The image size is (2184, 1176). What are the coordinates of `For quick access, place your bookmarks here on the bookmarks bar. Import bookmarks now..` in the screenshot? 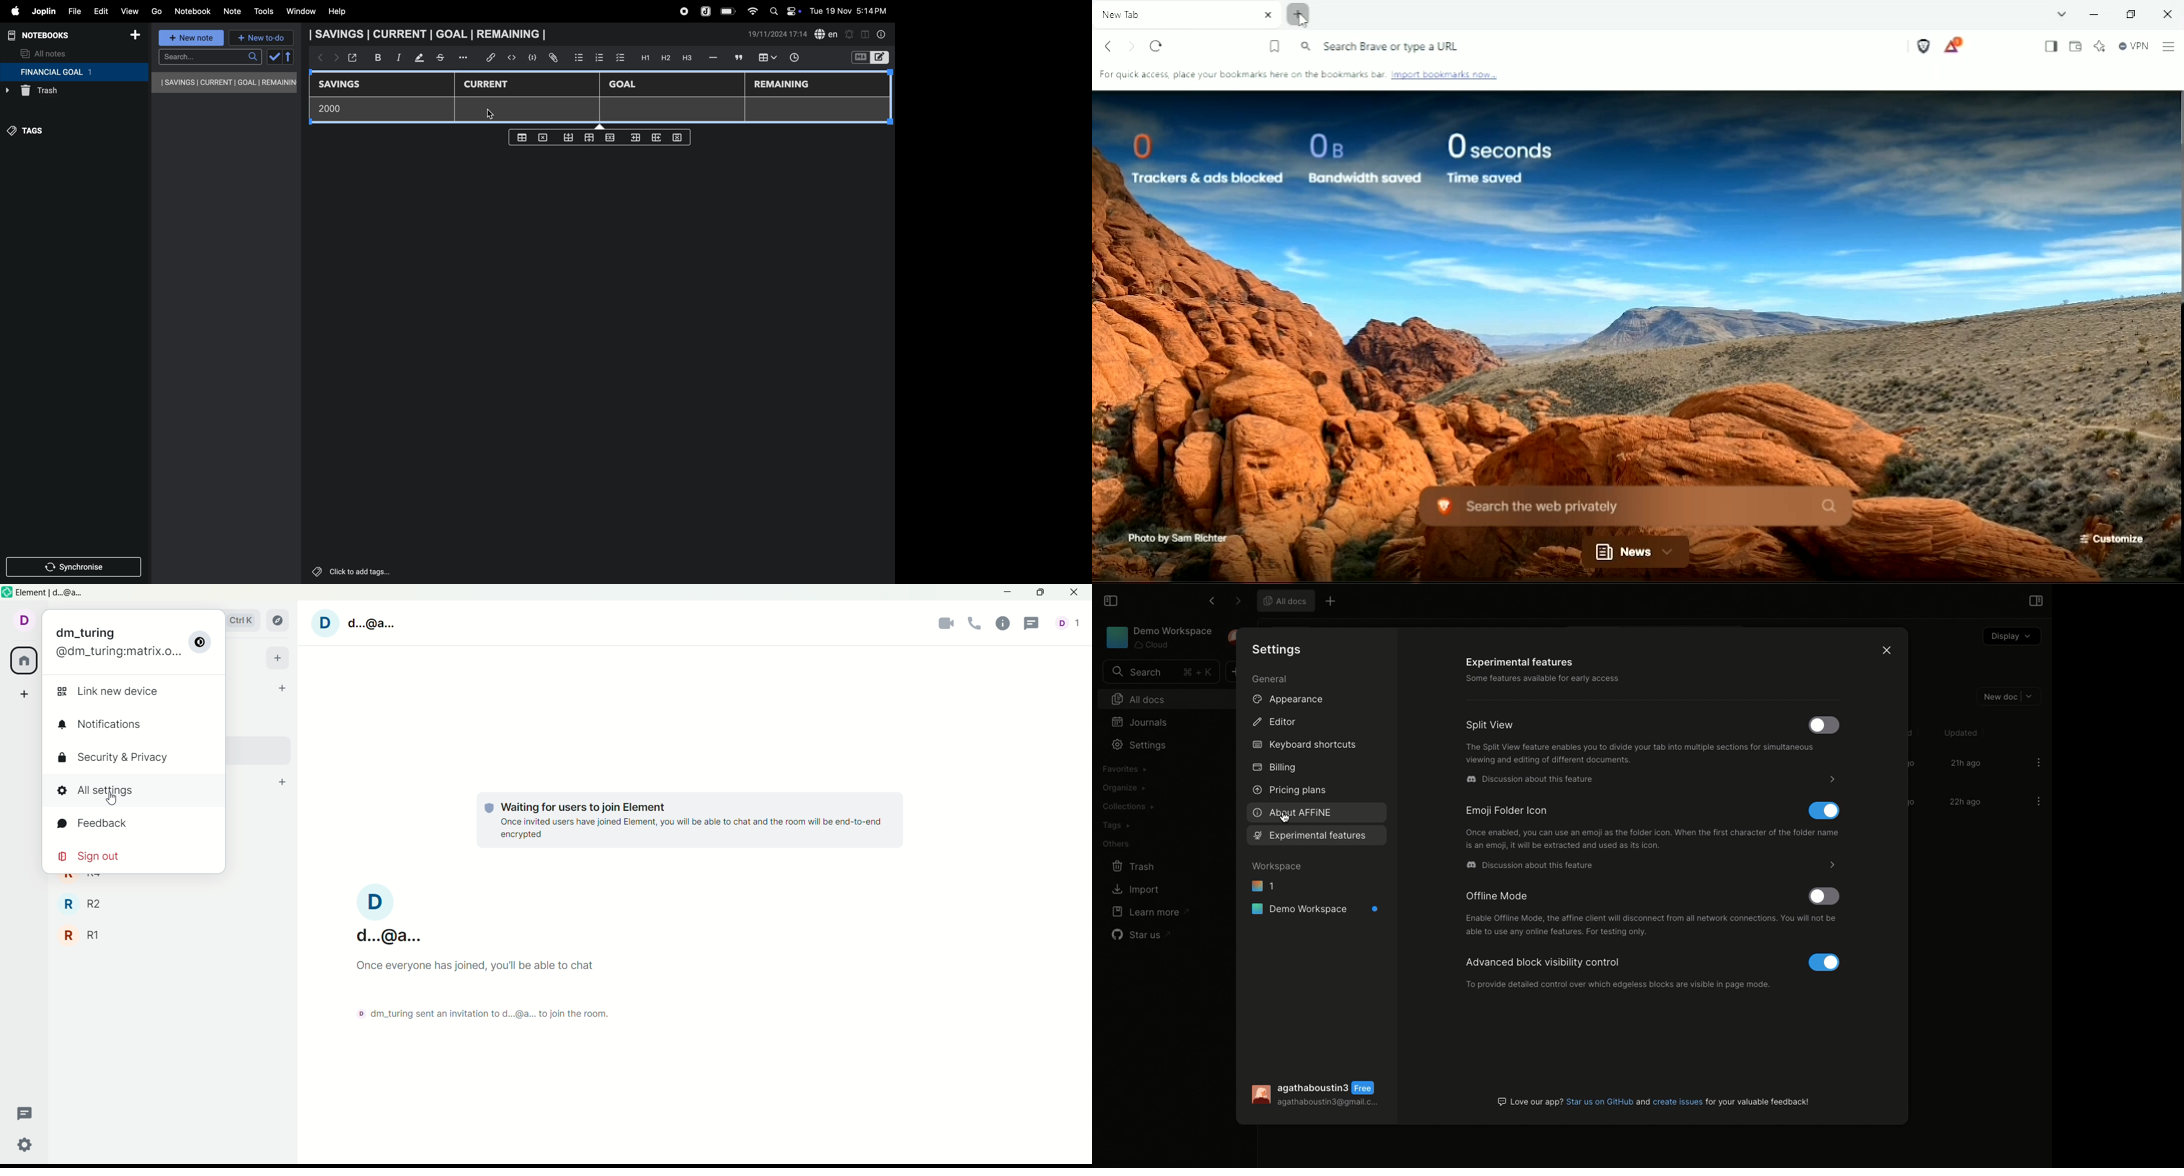 It's located at (1304, 75).